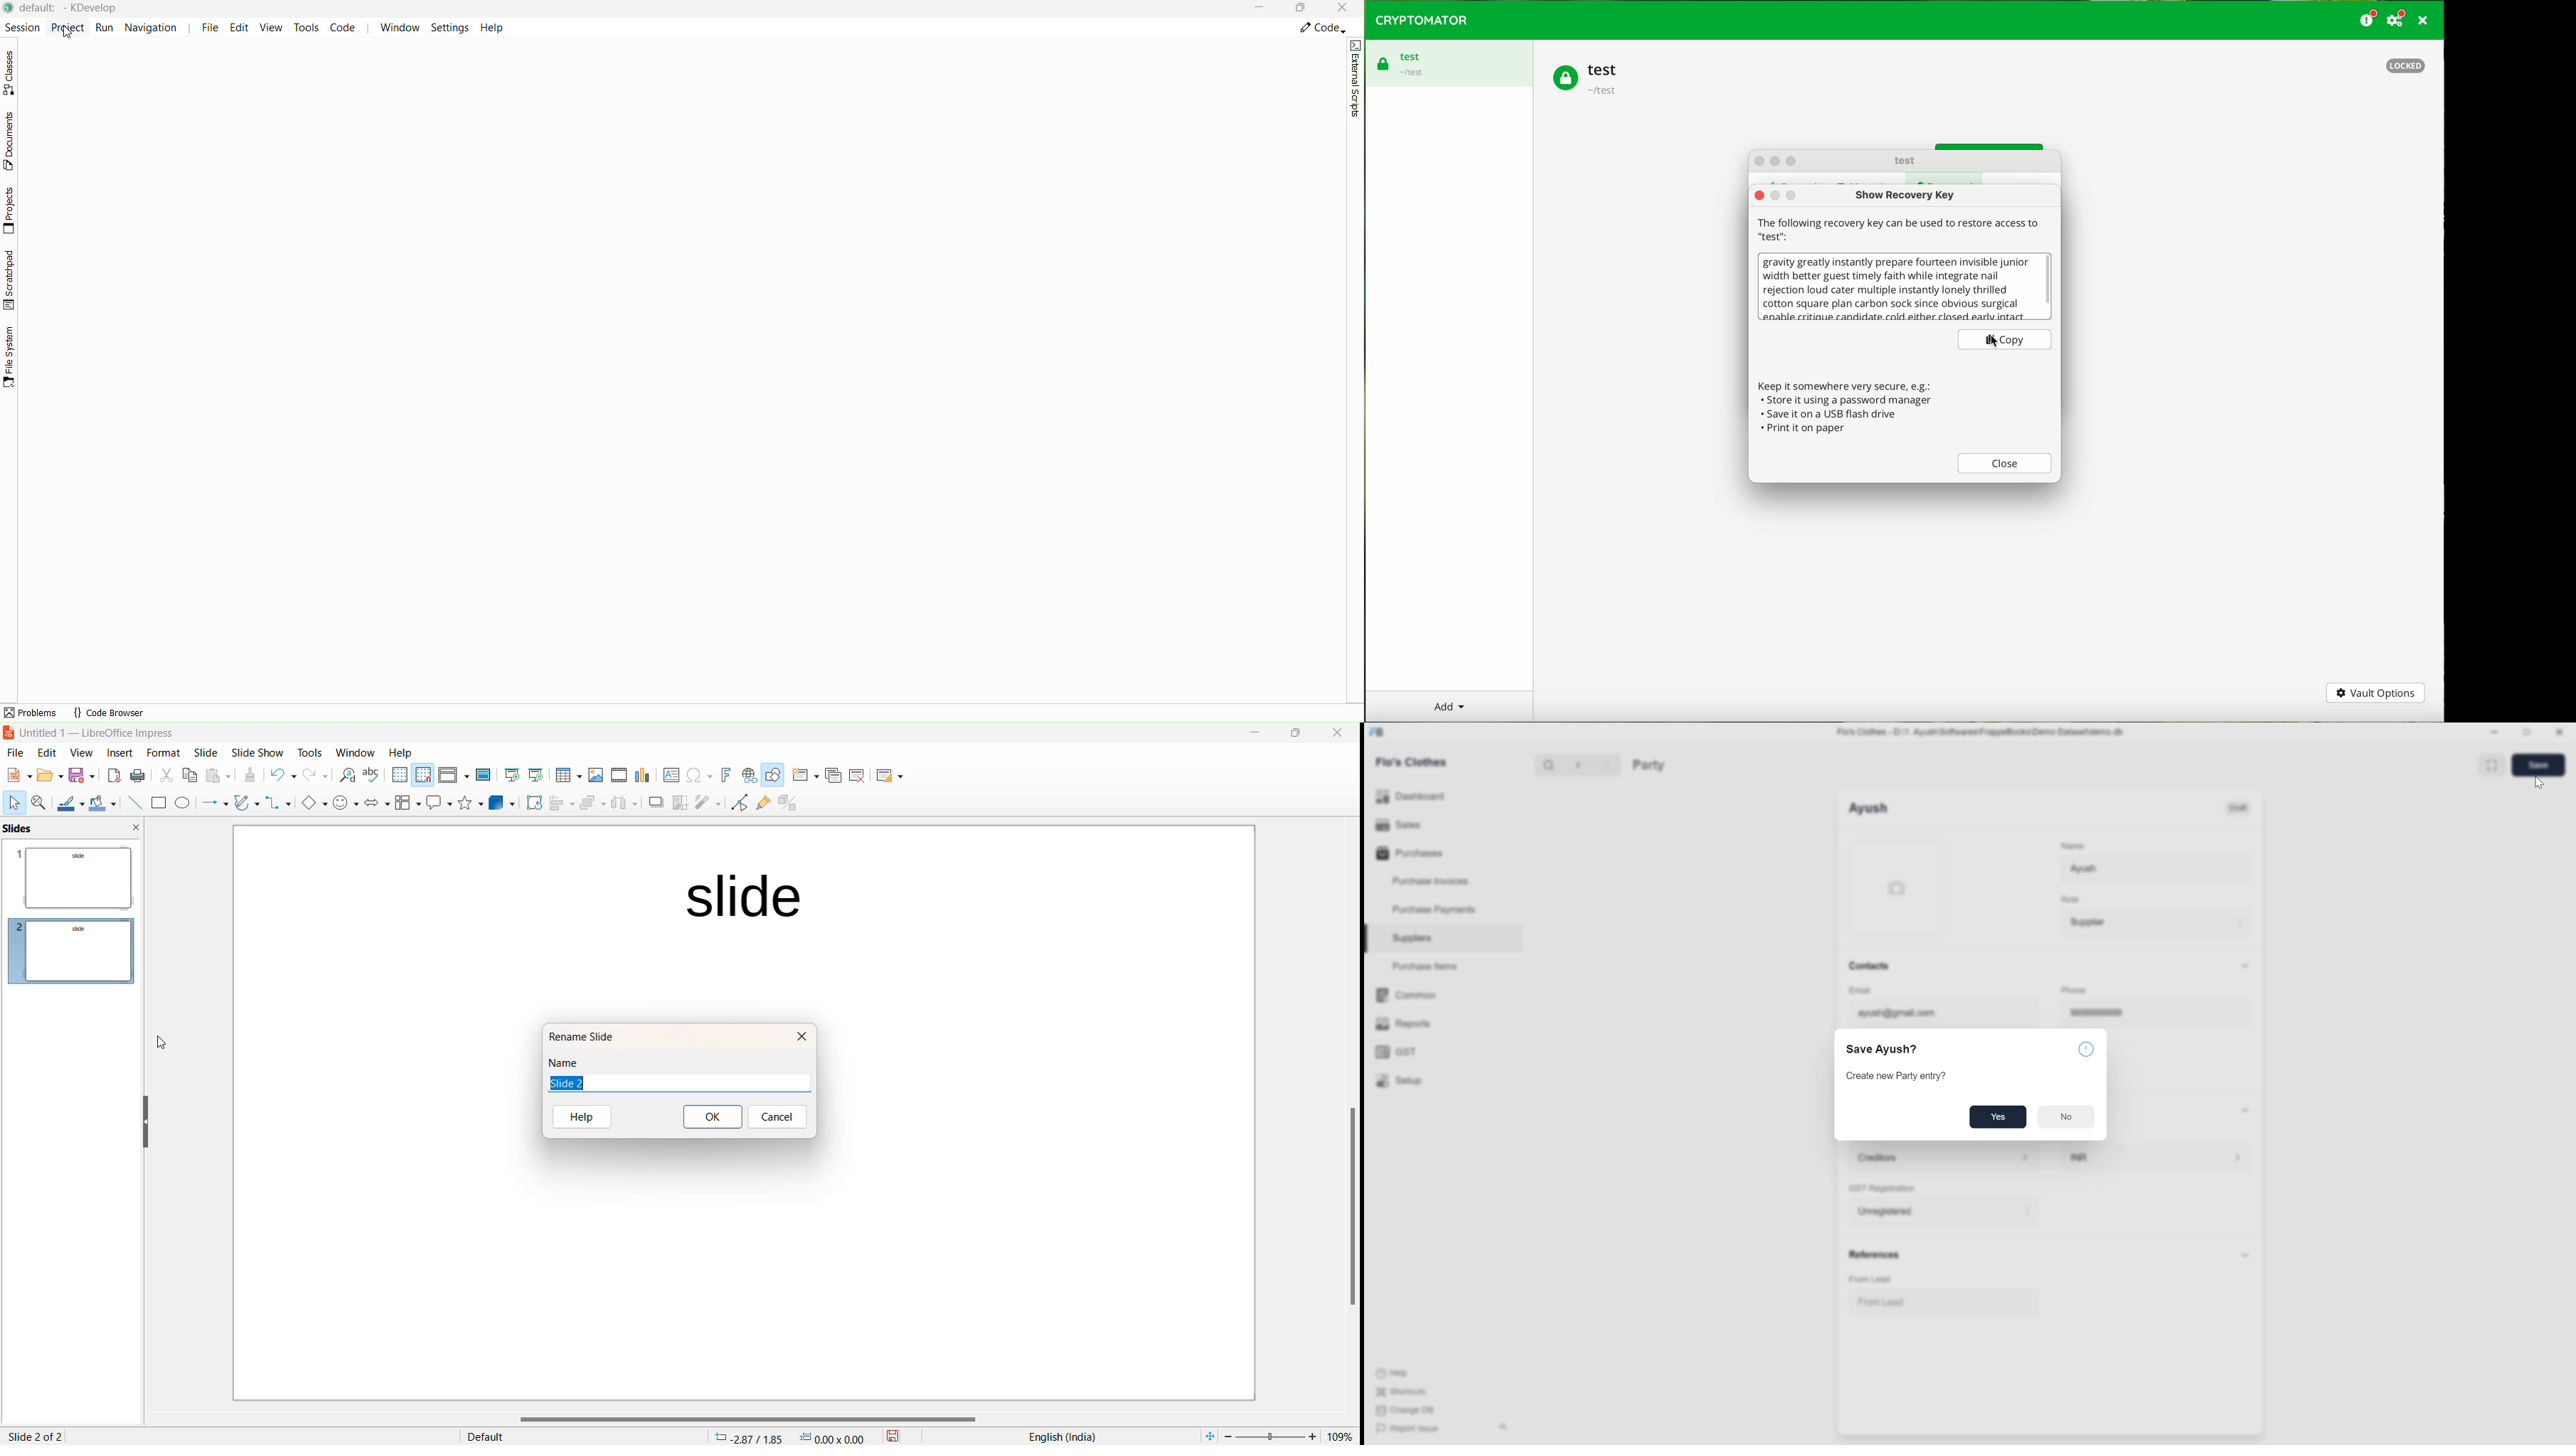 The width and height of the screenshot is (2576, 1456). I want to click on Reports, so click(1443, 1024).